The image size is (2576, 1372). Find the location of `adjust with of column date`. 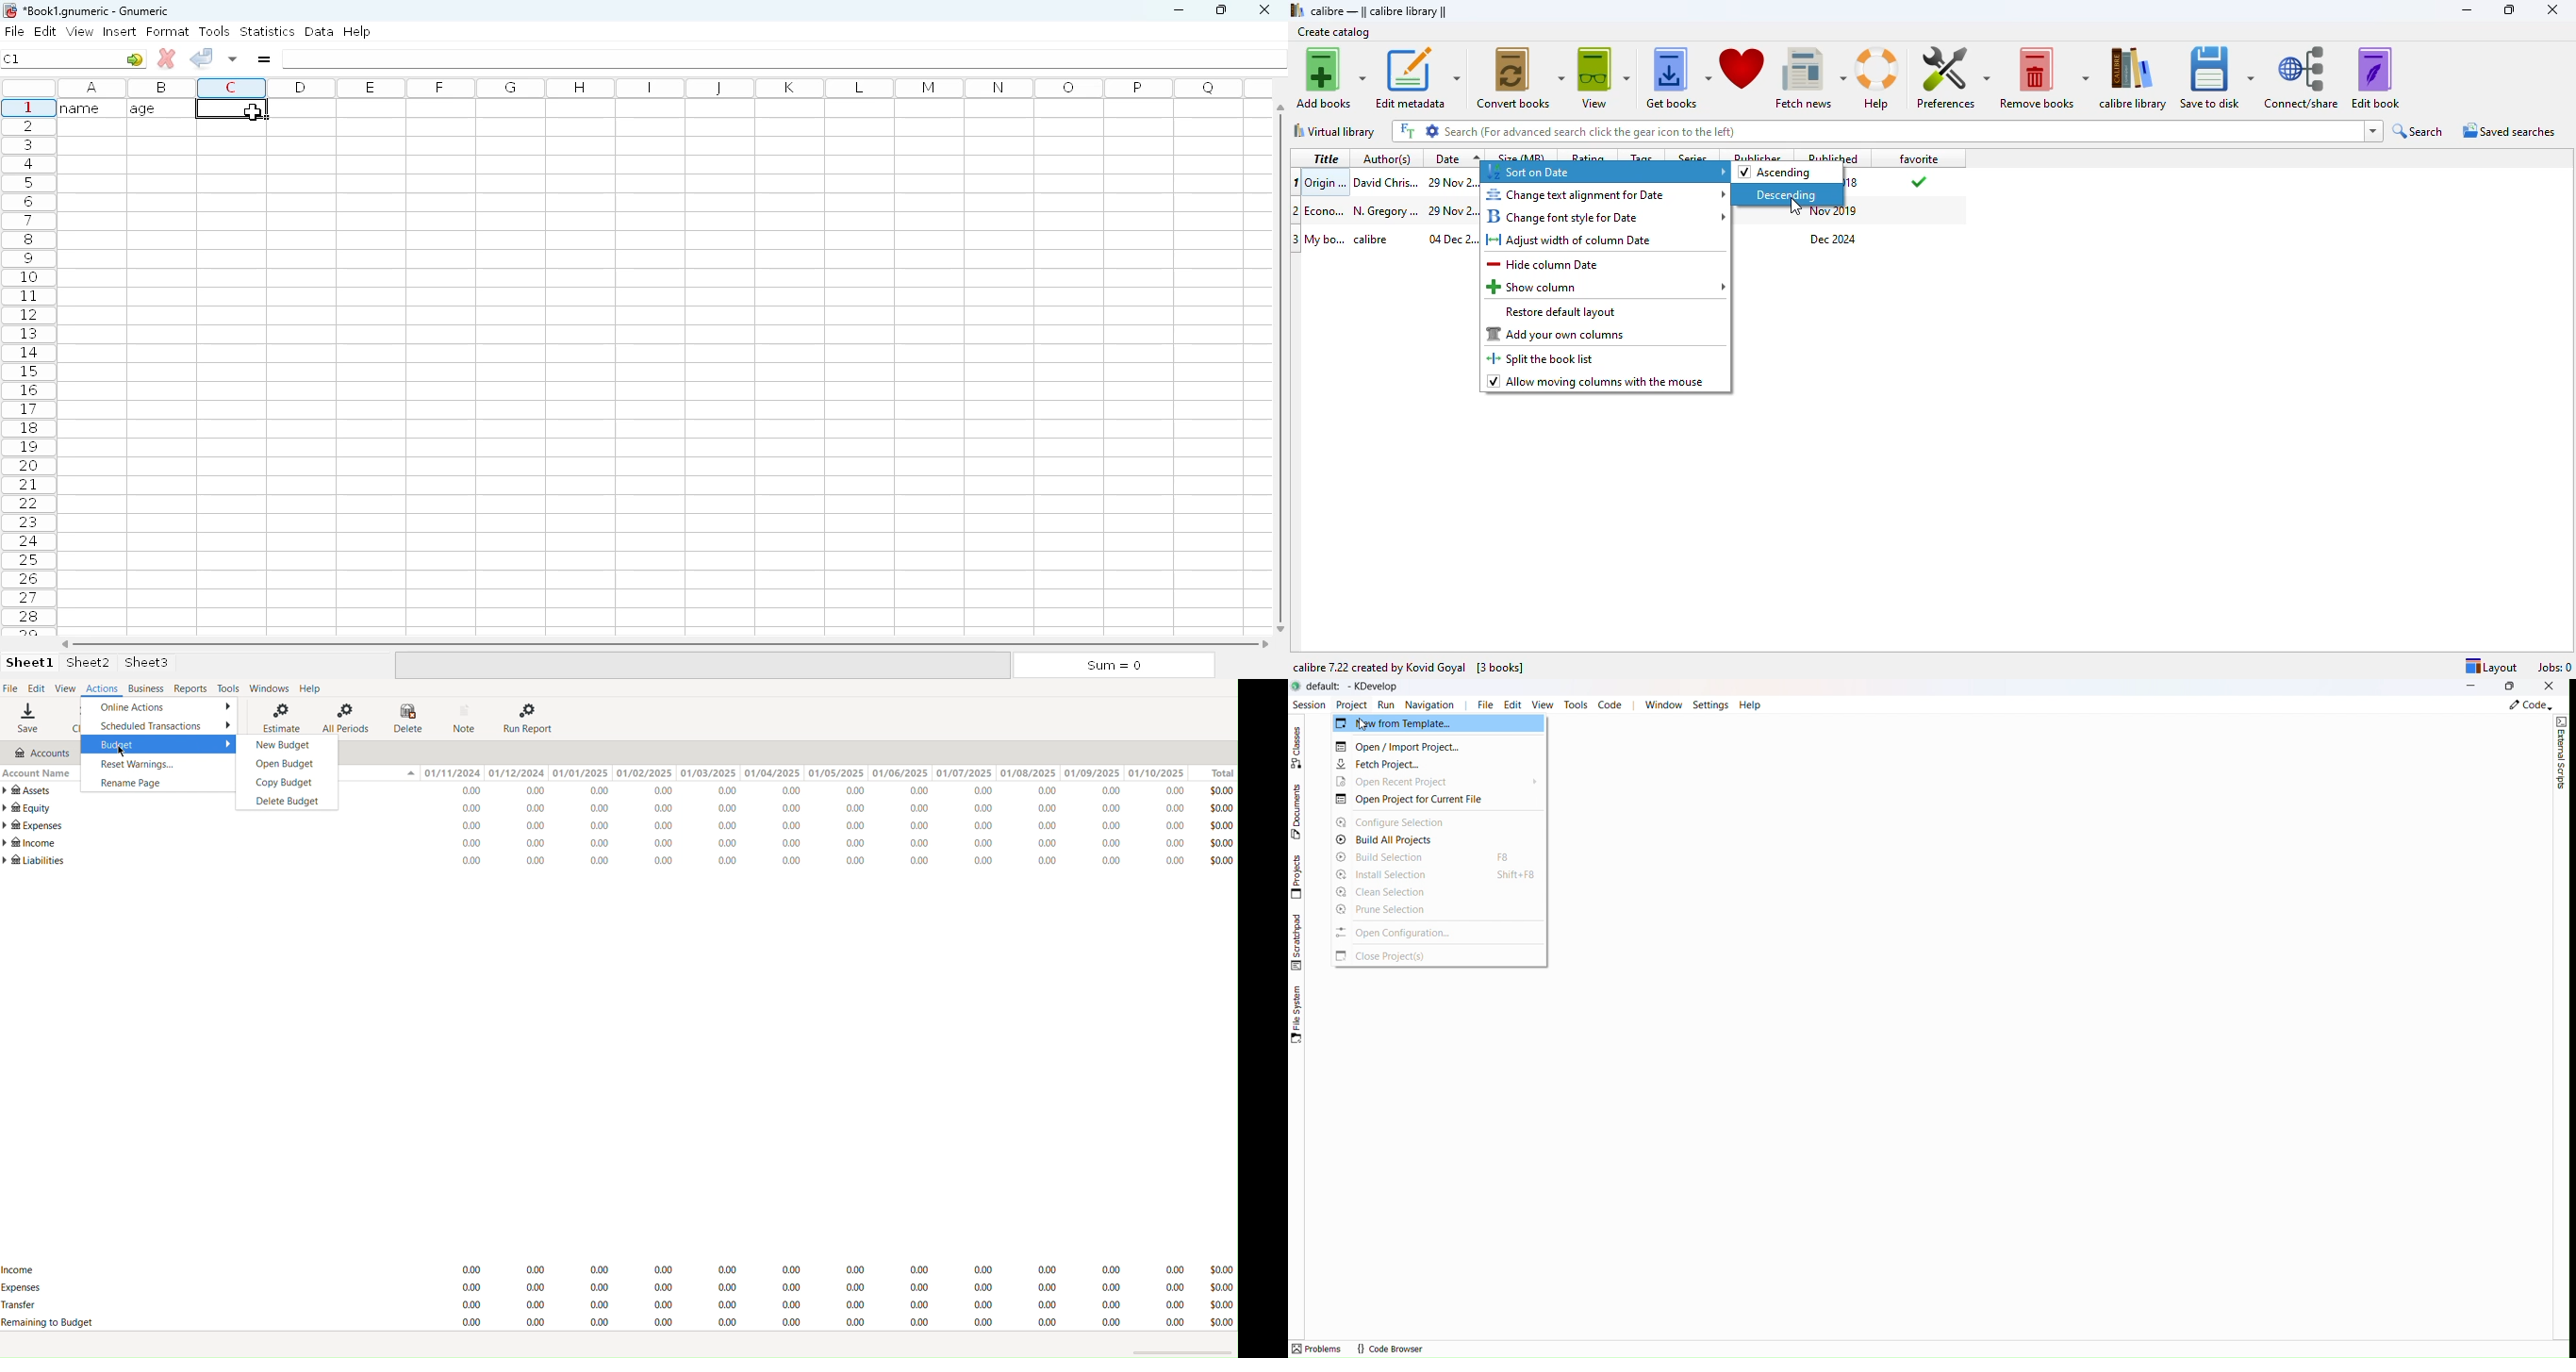

adjust with of column date is located at coordinates (1570, 240).